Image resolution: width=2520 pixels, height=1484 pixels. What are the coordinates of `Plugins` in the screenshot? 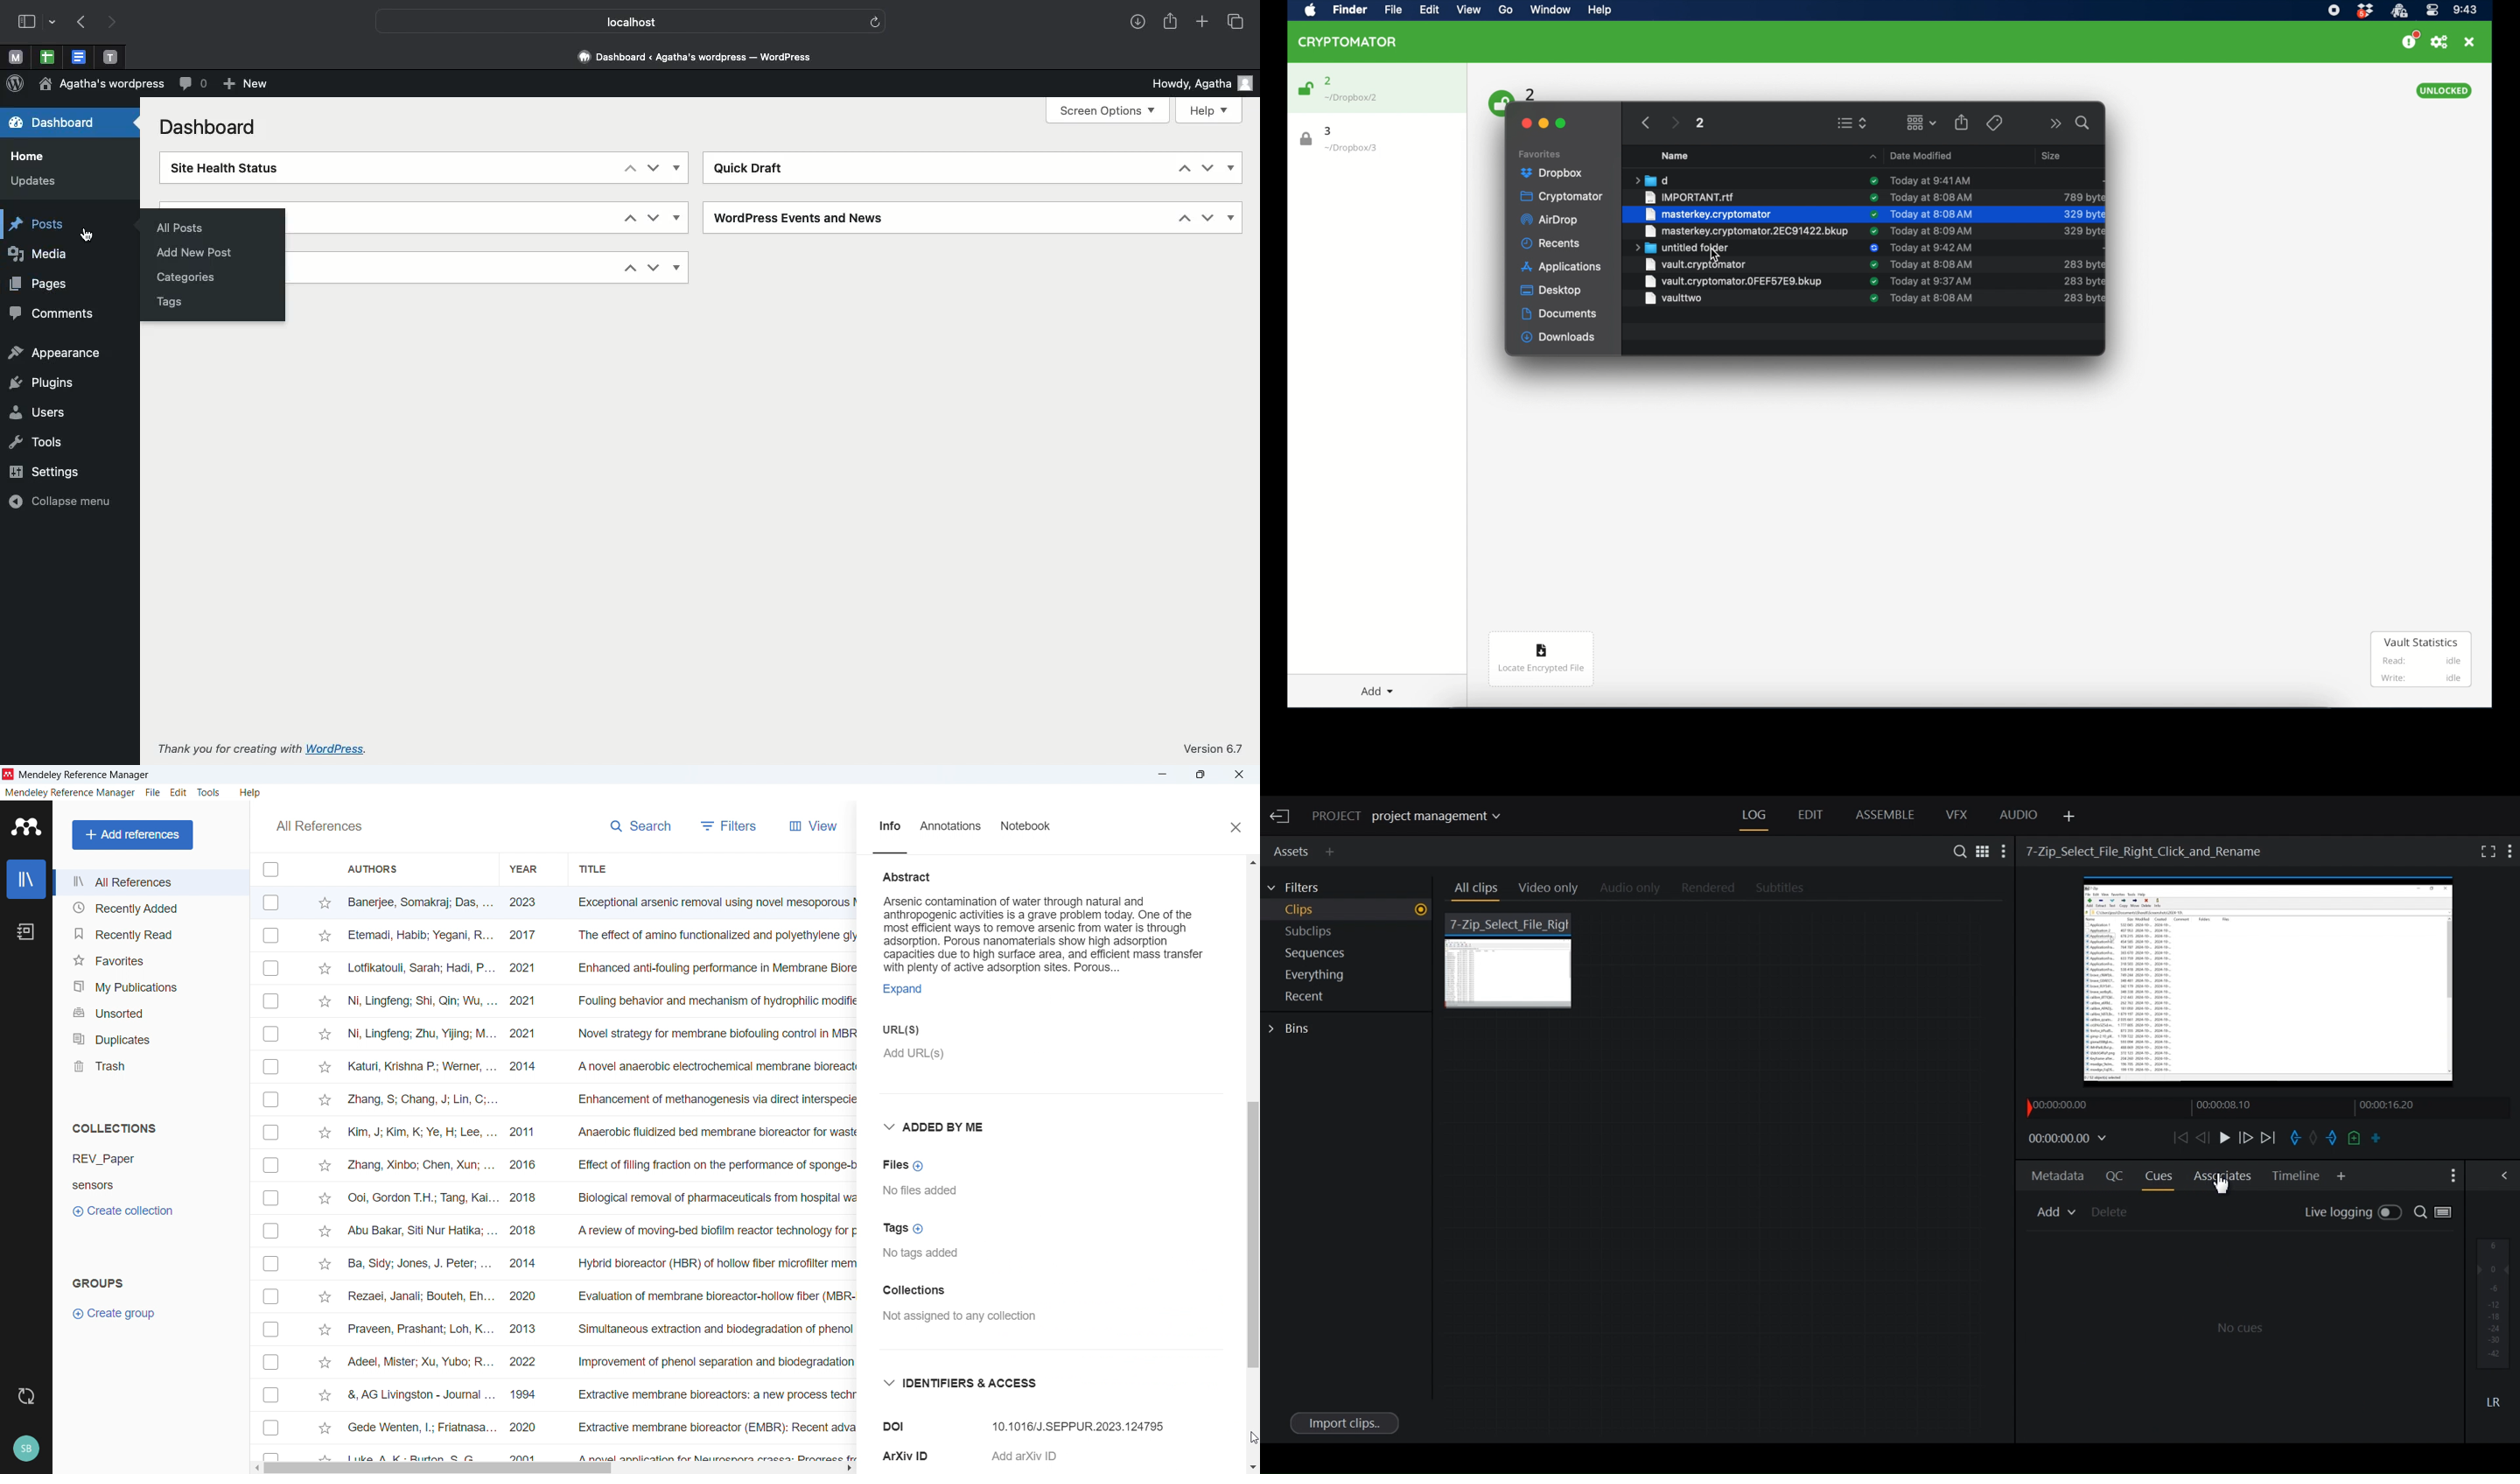 It's located at (42, 379).